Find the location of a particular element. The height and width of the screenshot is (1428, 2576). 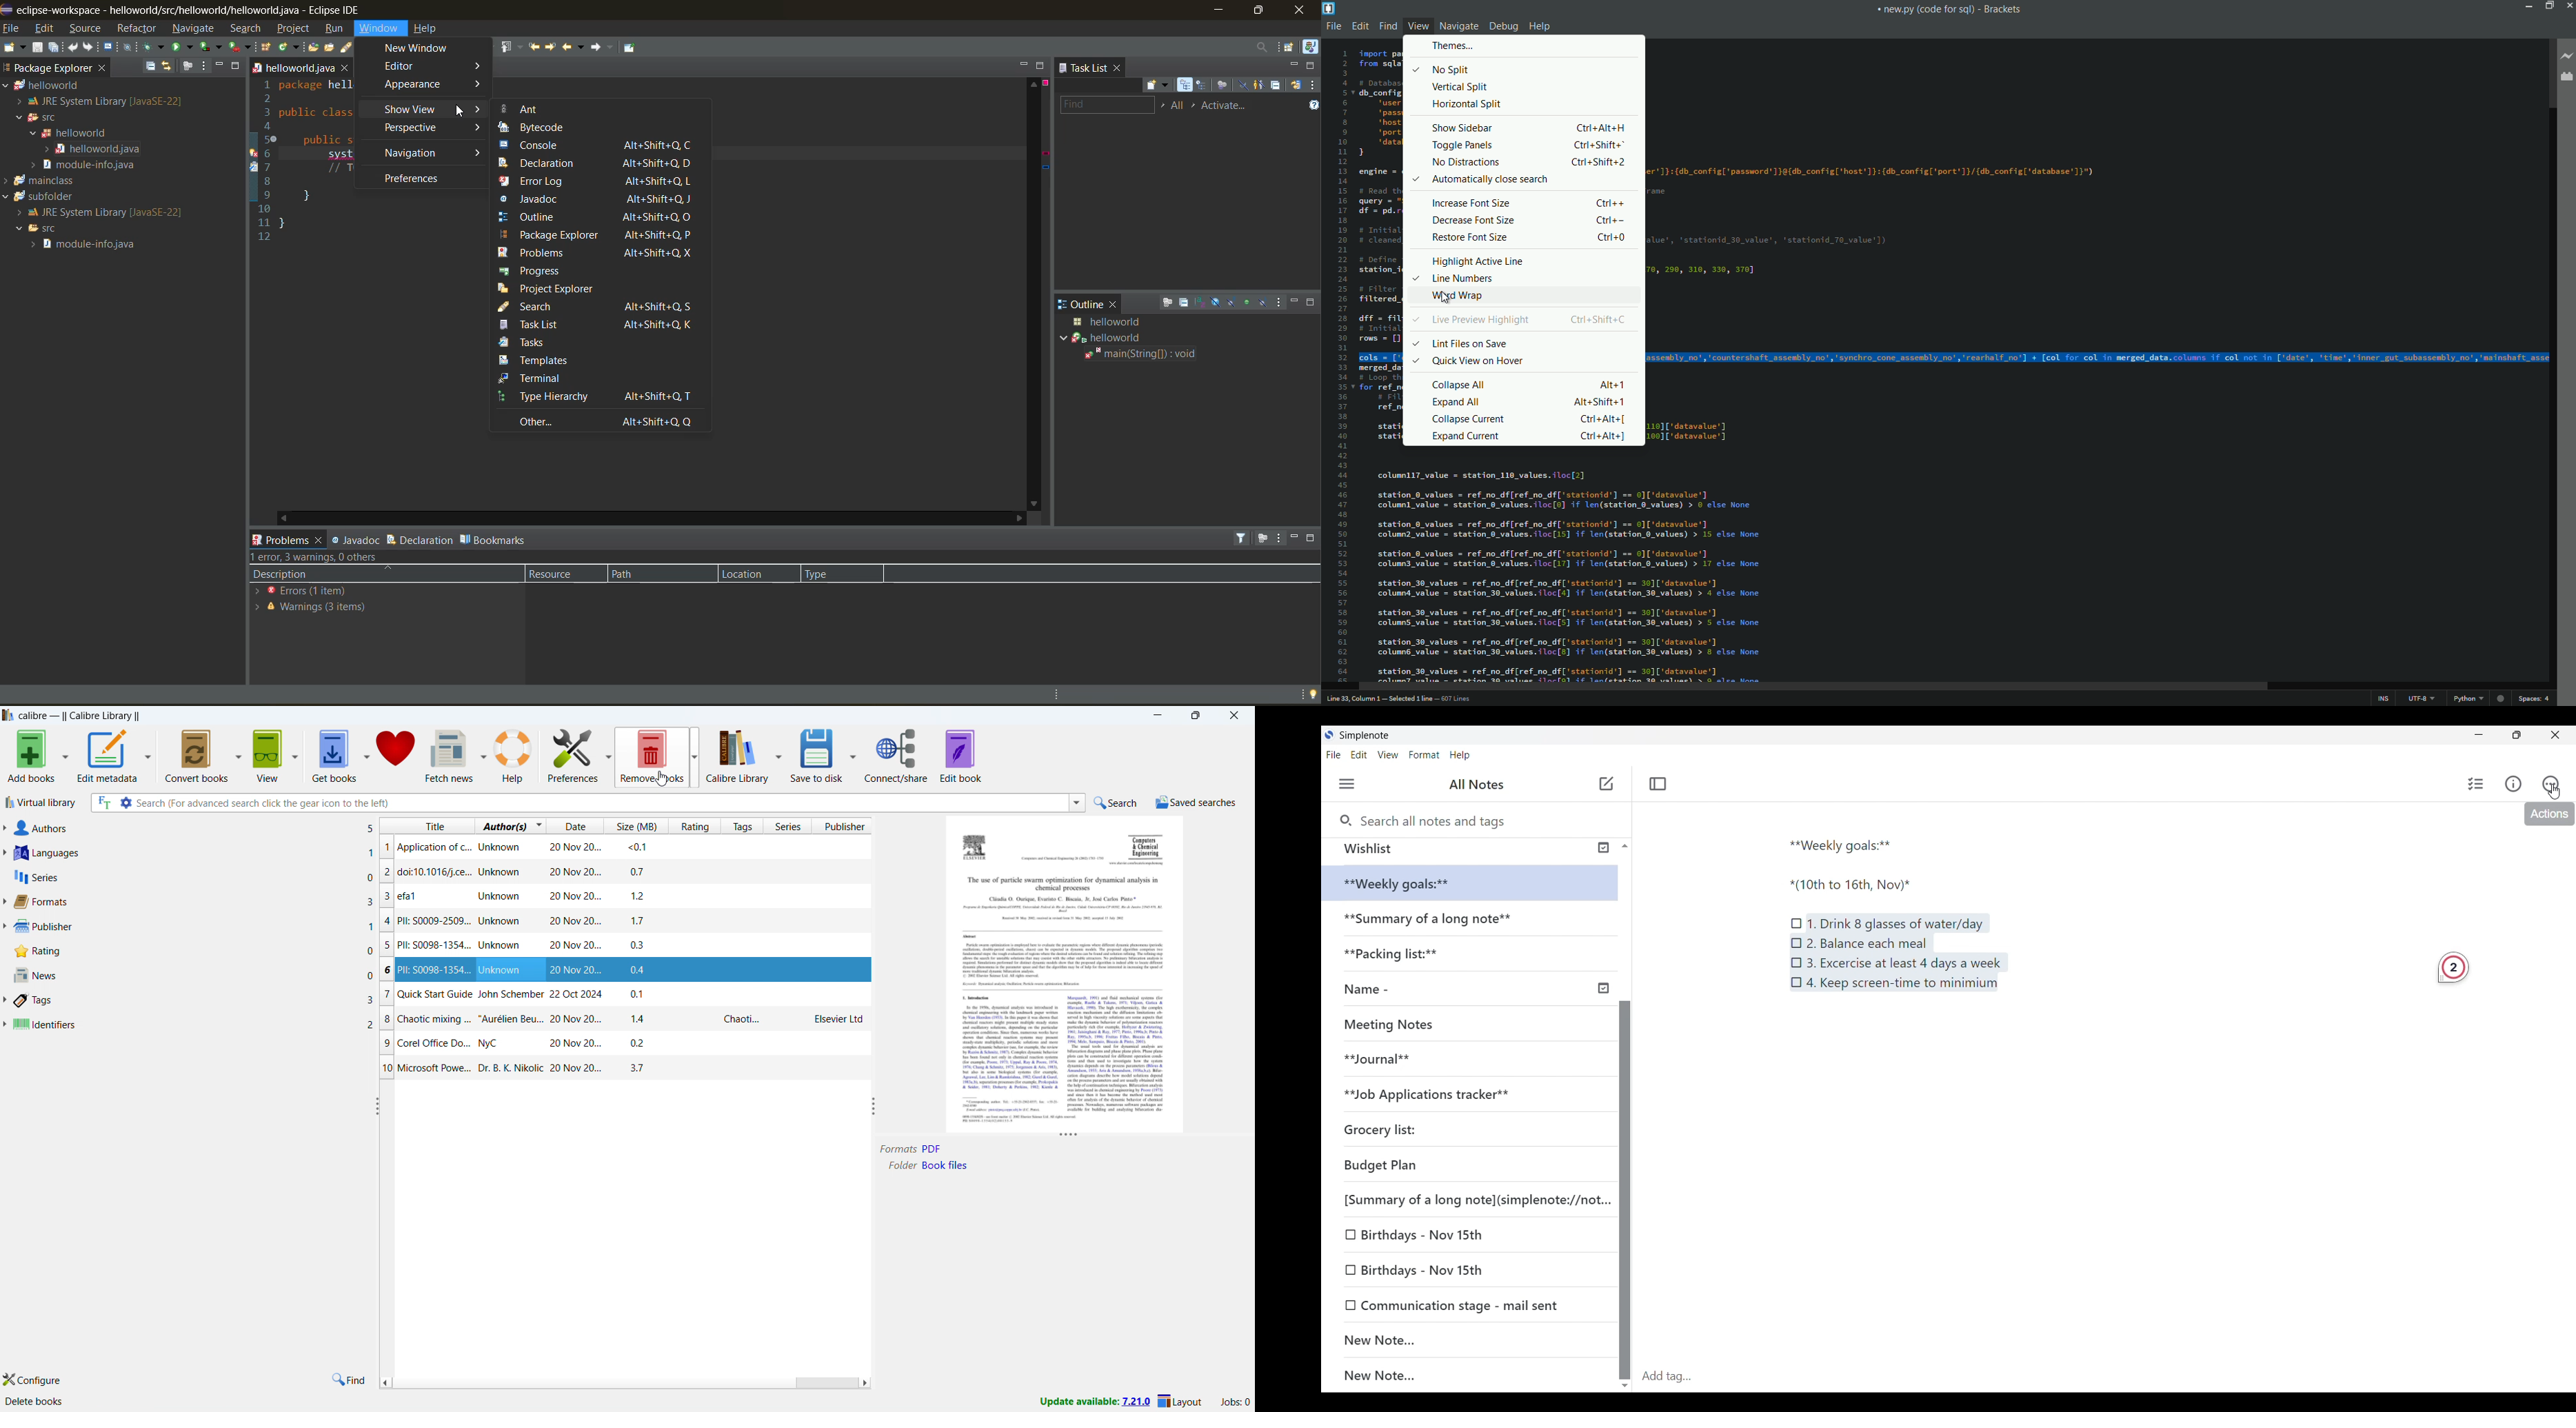

line numbers is located at coordinates (1453, 278).